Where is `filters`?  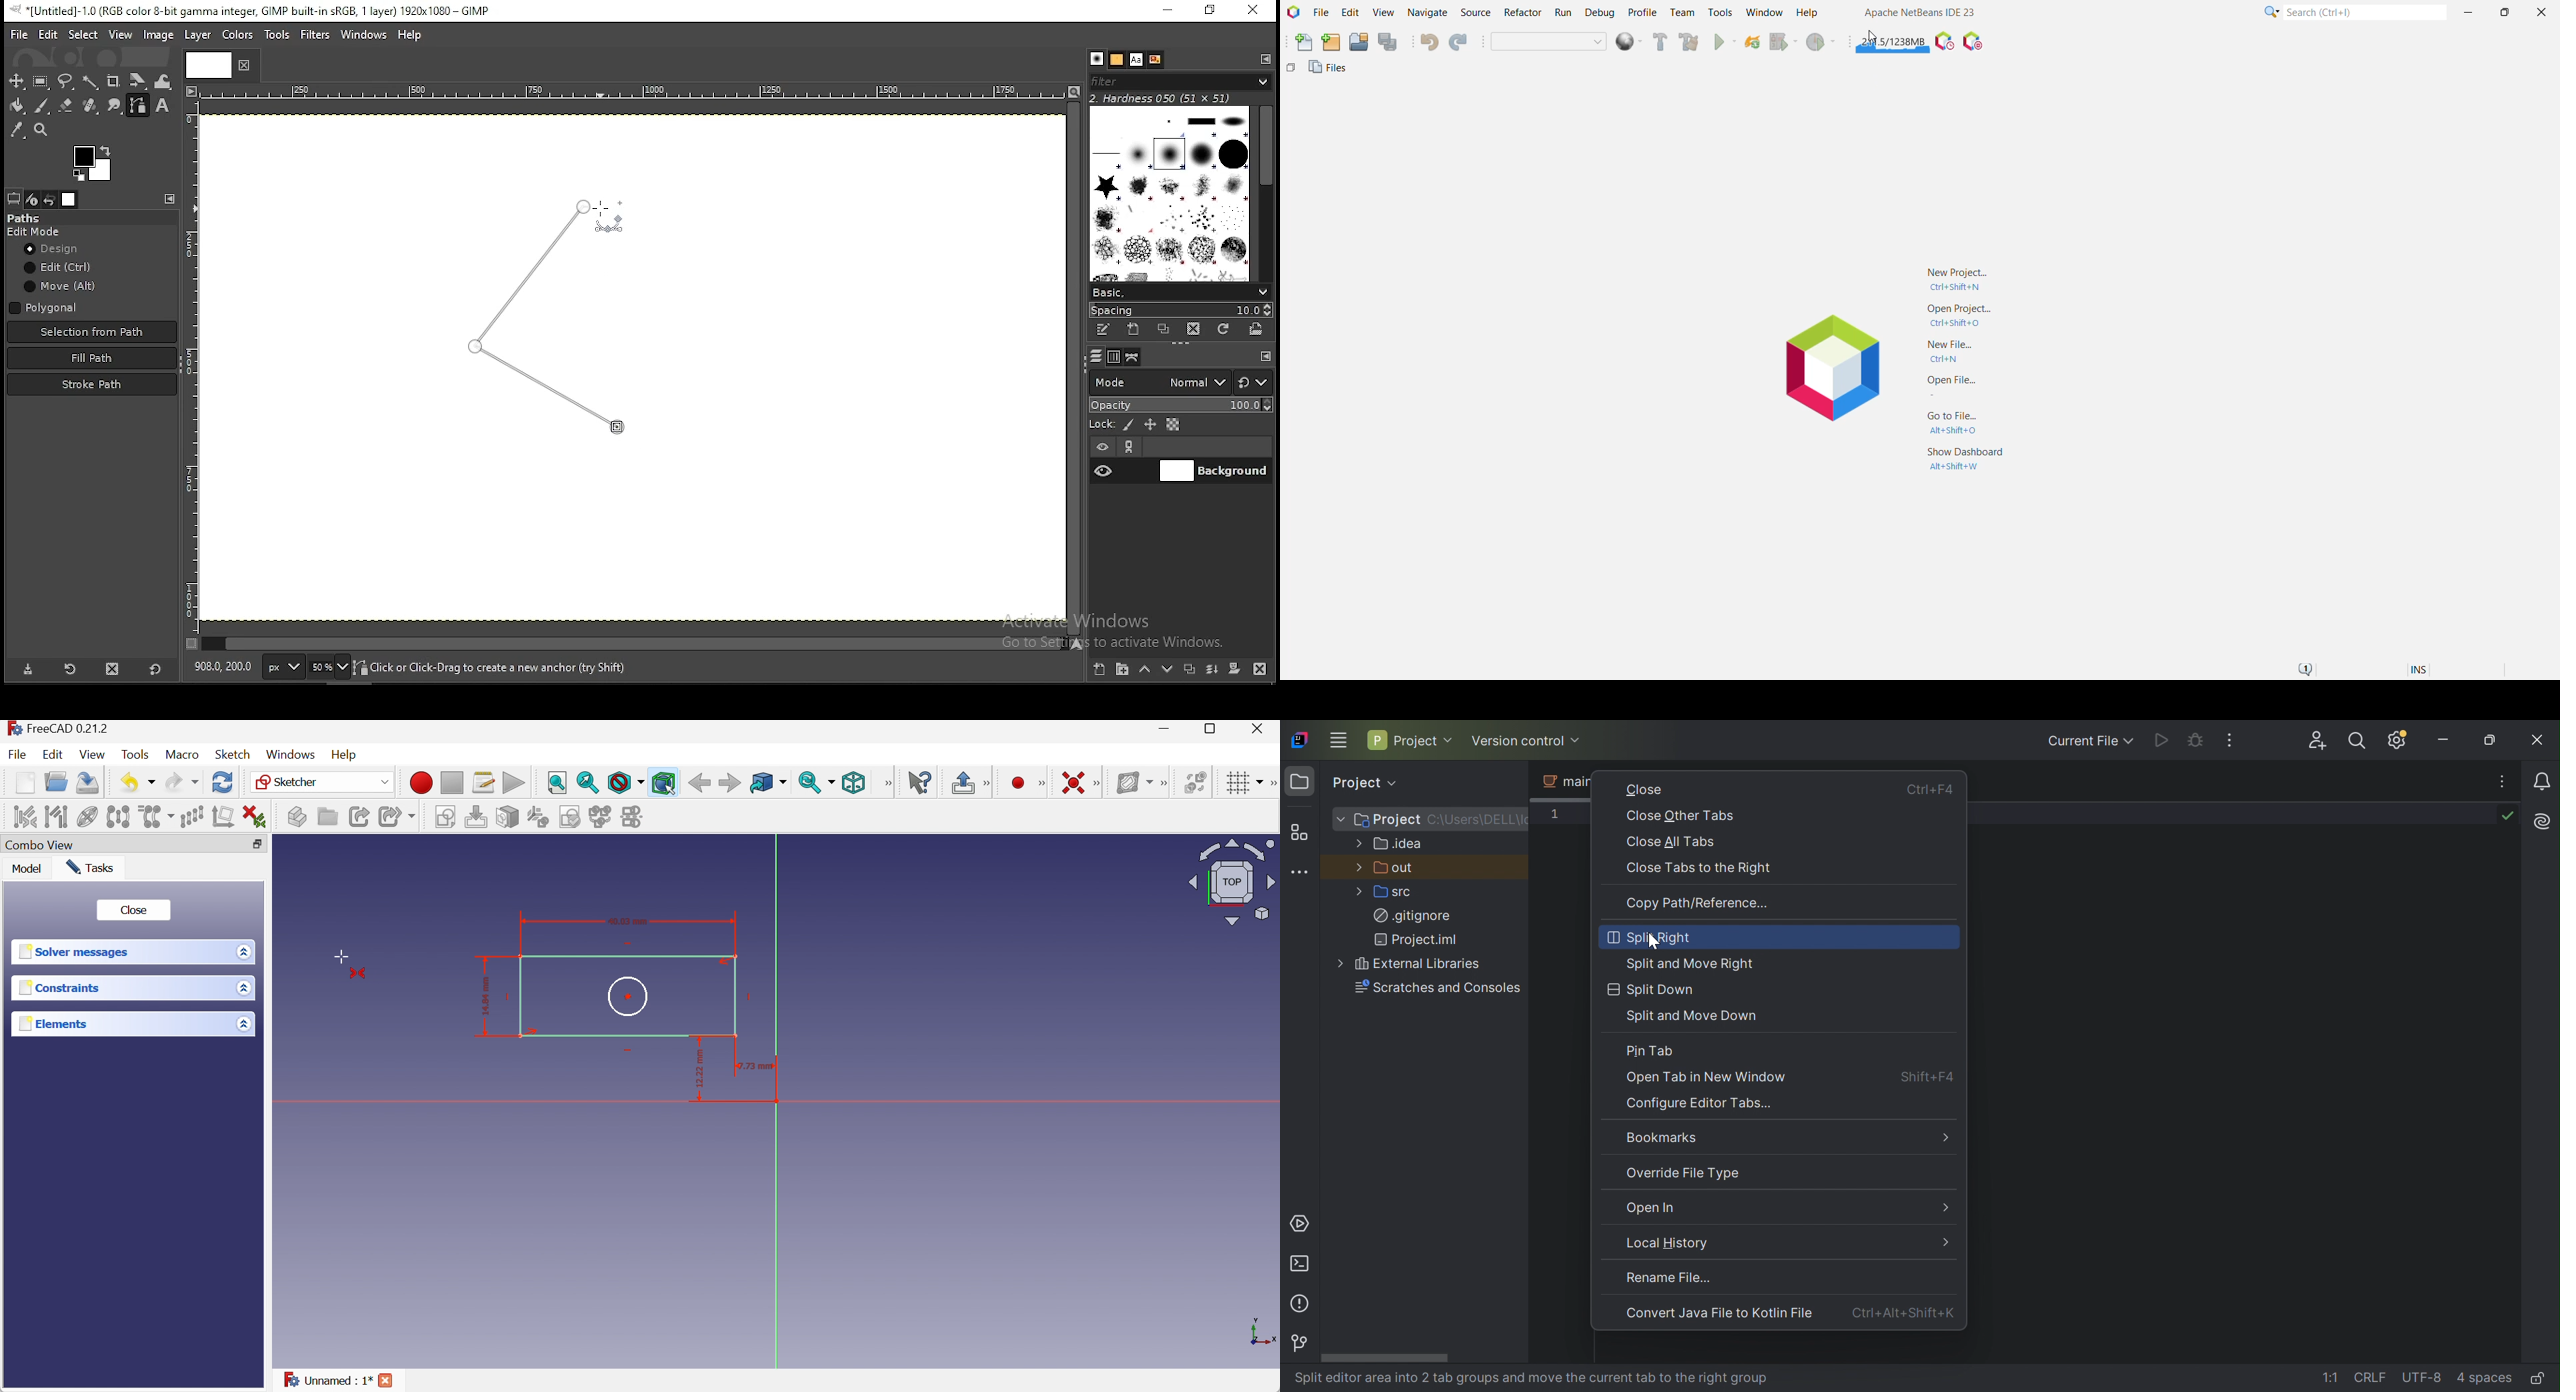
filters is located at coordinates (1184, 83).